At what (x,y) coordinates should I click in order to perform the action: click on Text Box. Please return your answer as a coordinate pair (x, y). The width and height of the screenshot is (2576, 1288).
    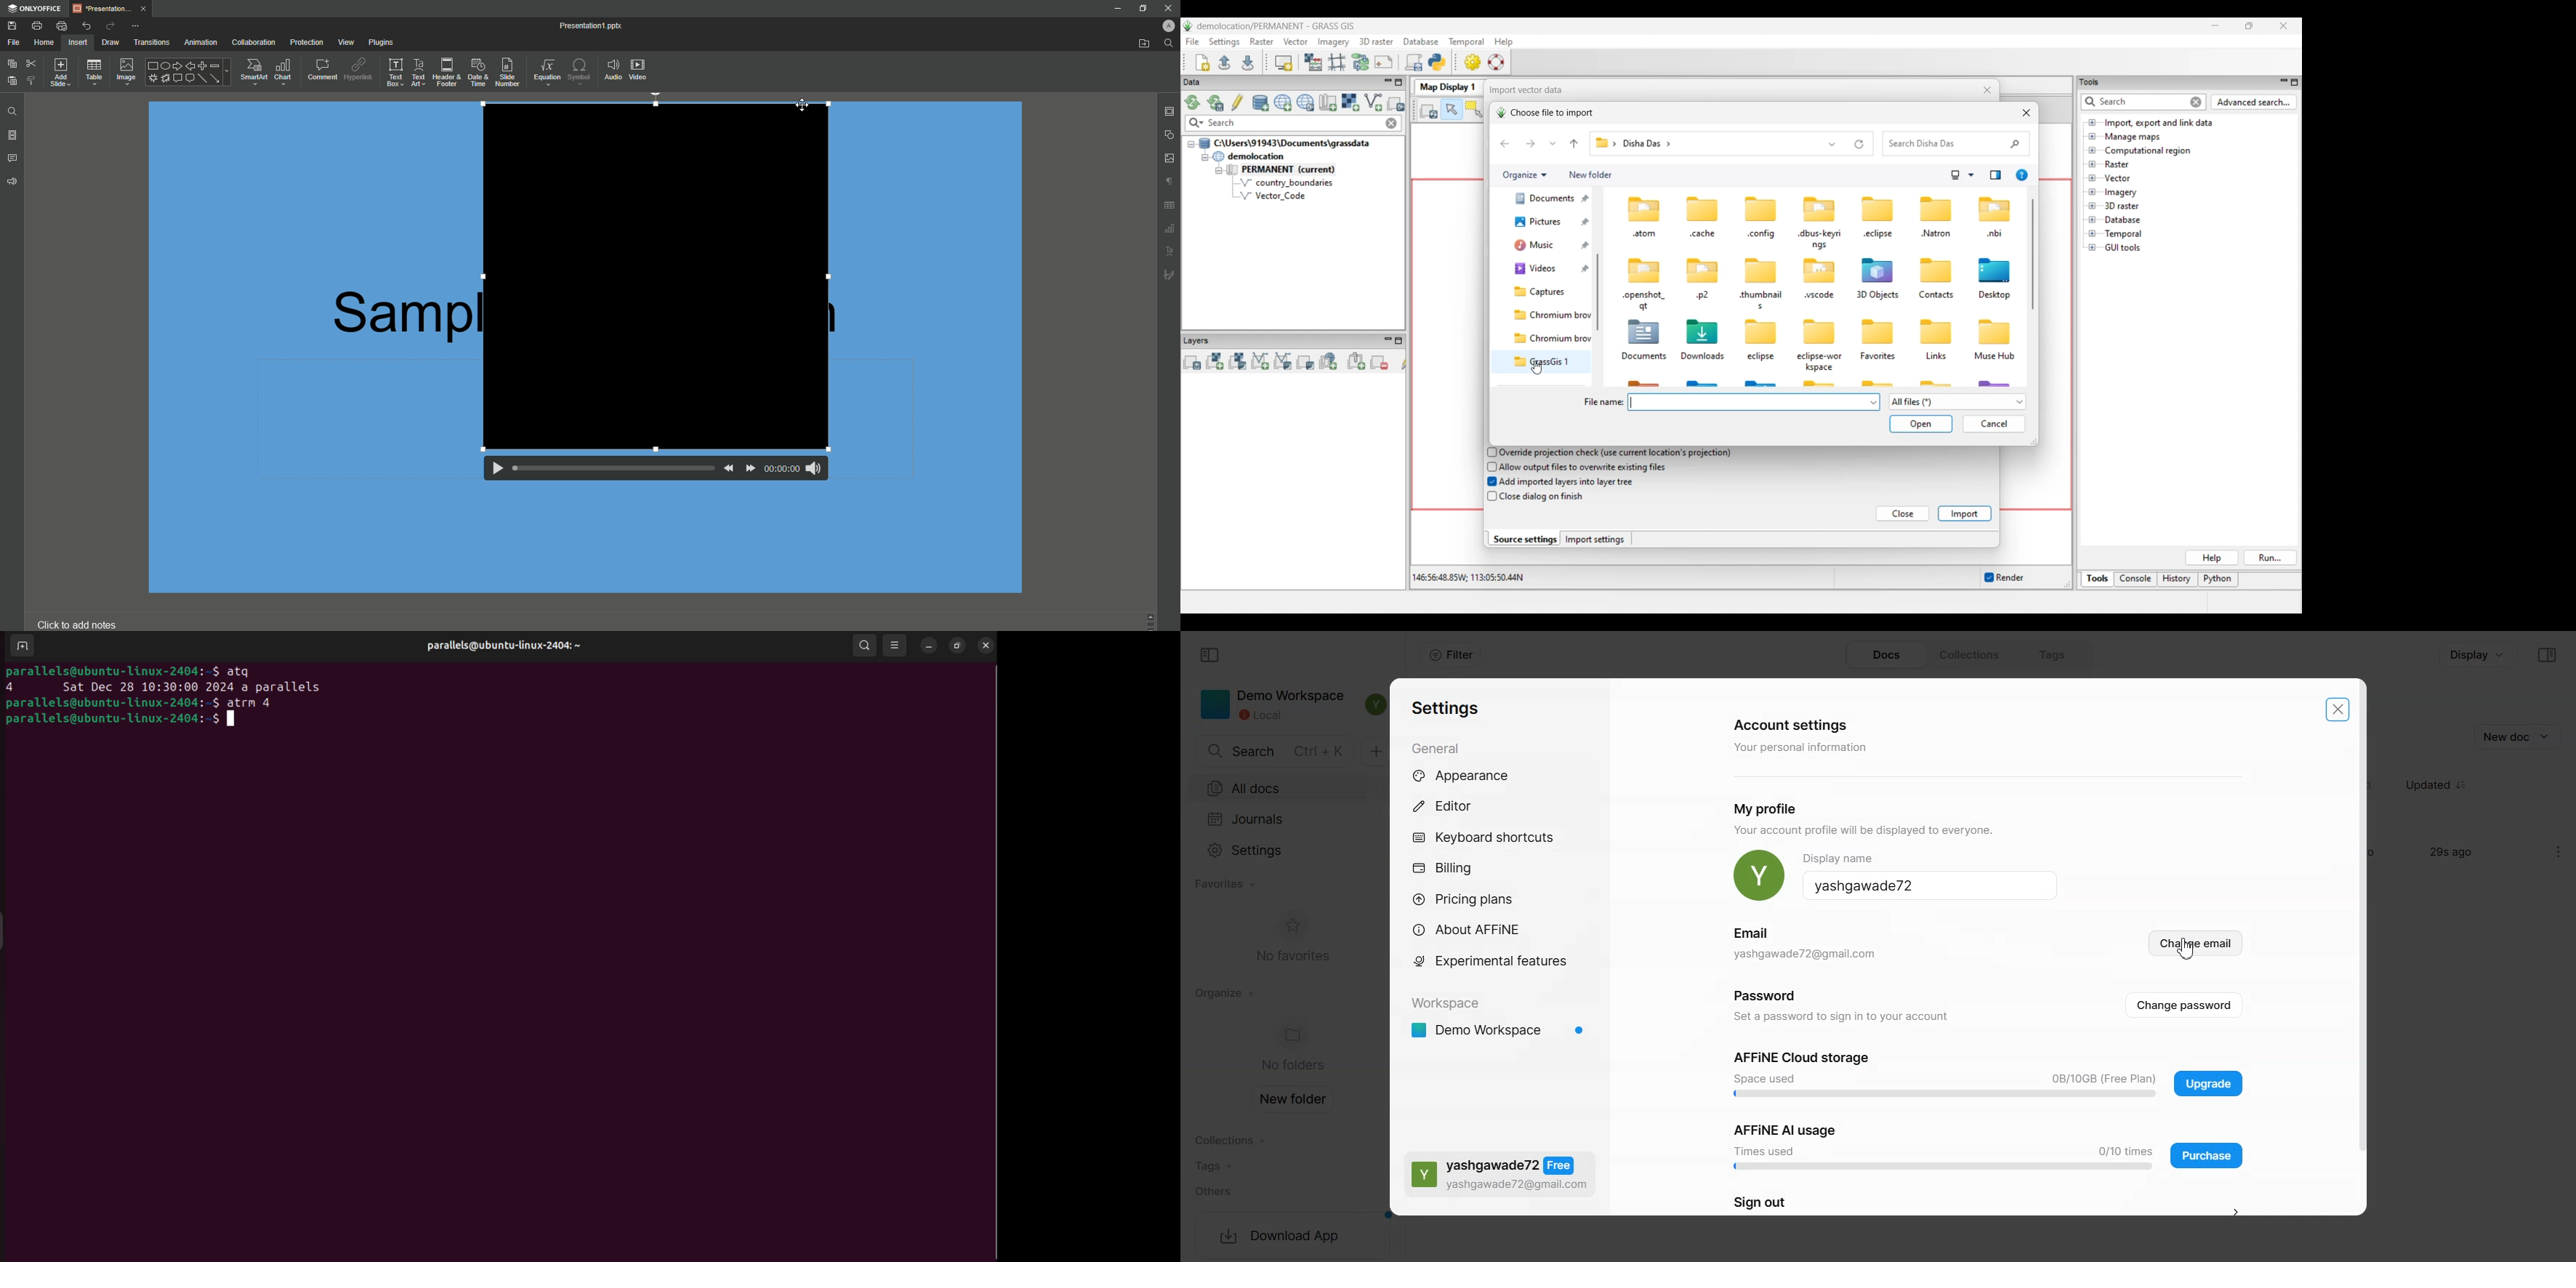
    Looking at the image, I should click on (393, 72).